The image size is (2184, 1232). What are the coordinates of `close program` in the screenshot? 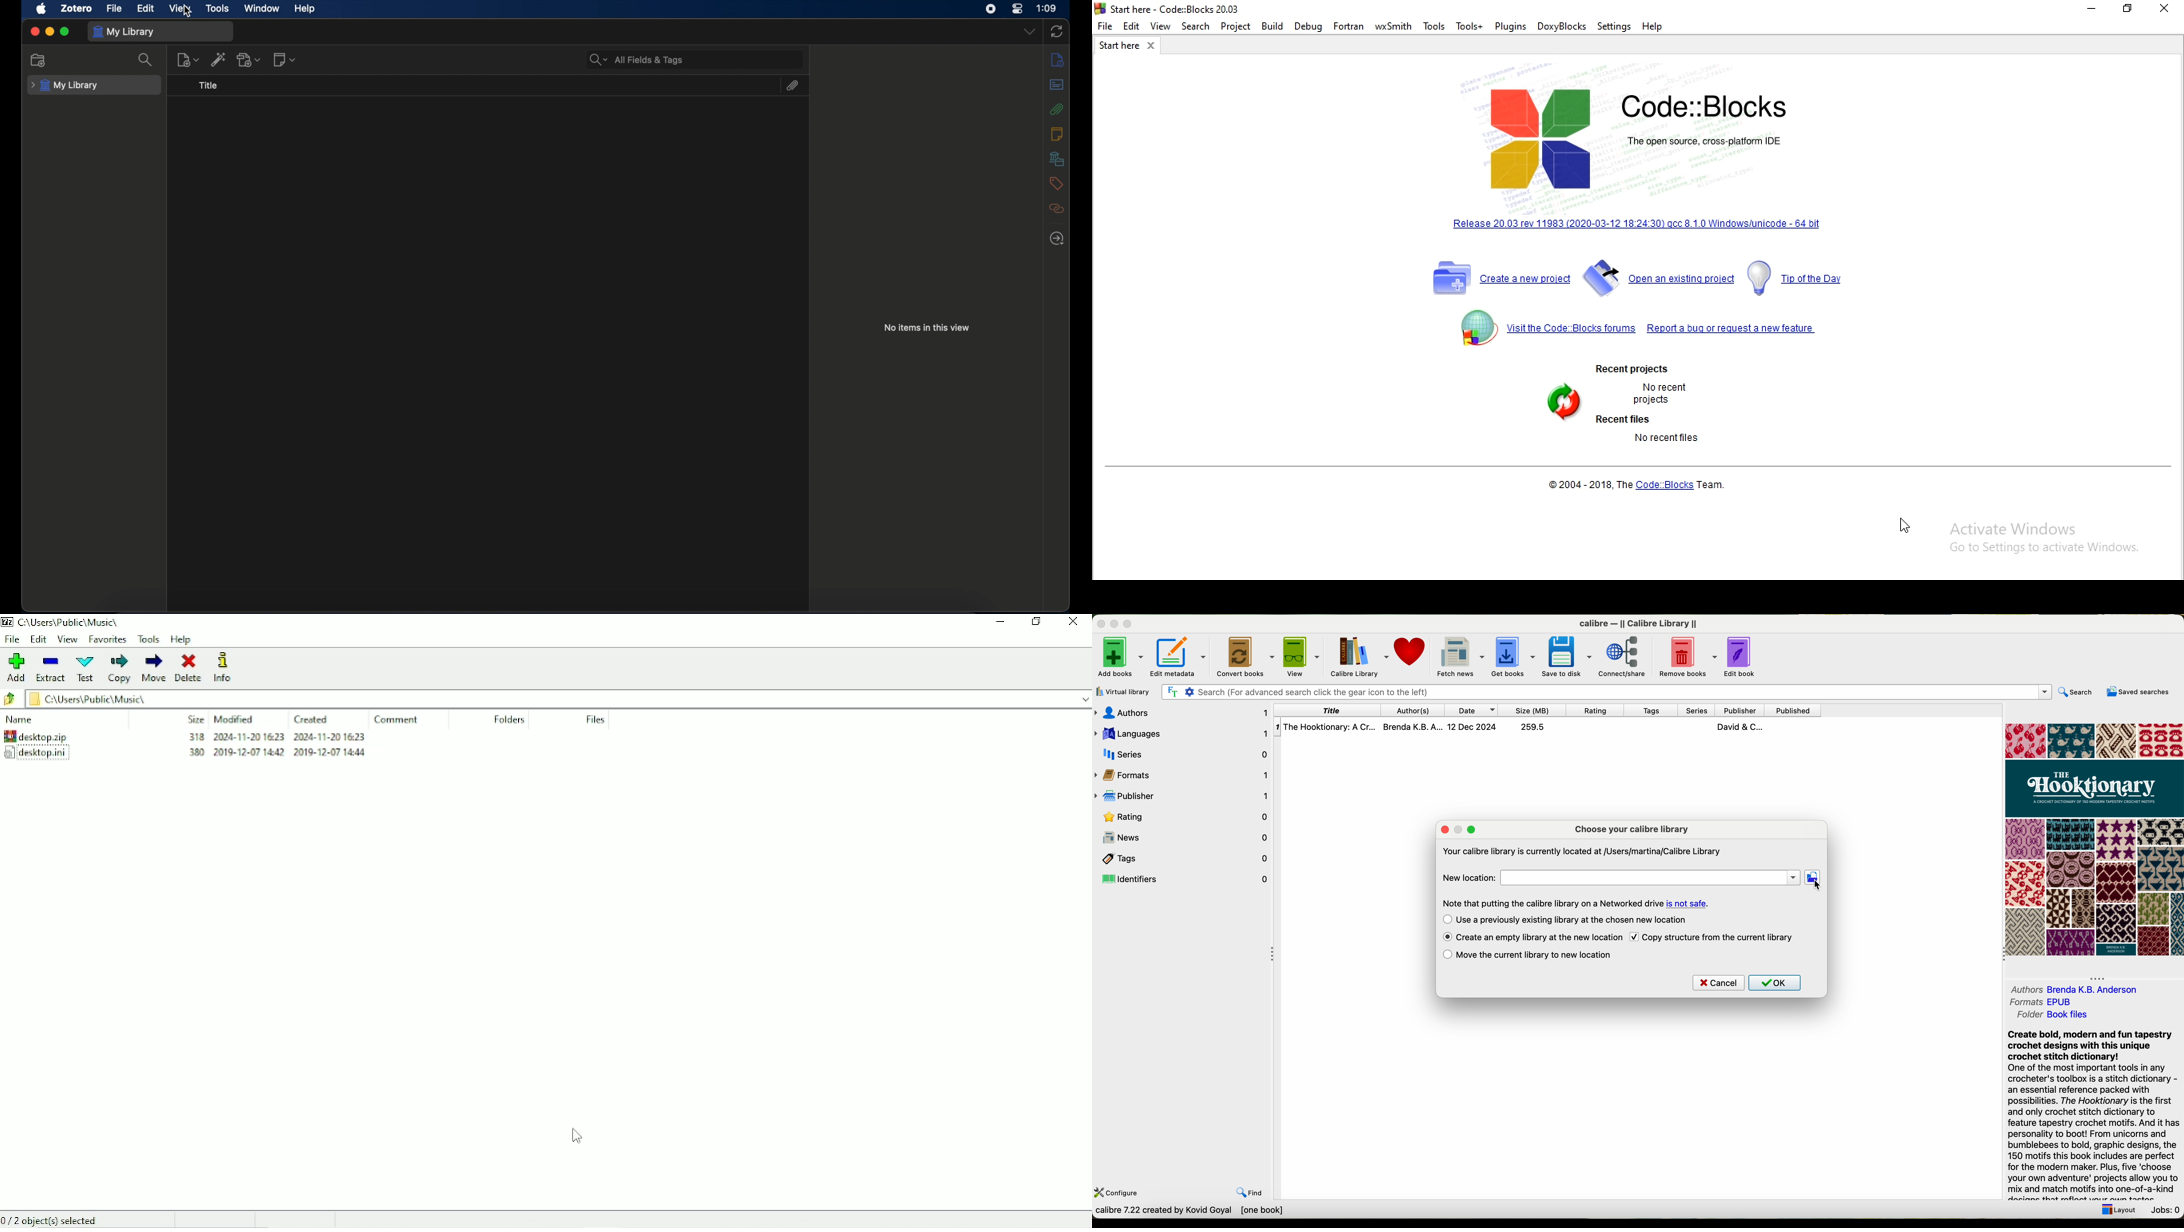 It's located at (1100, 623).